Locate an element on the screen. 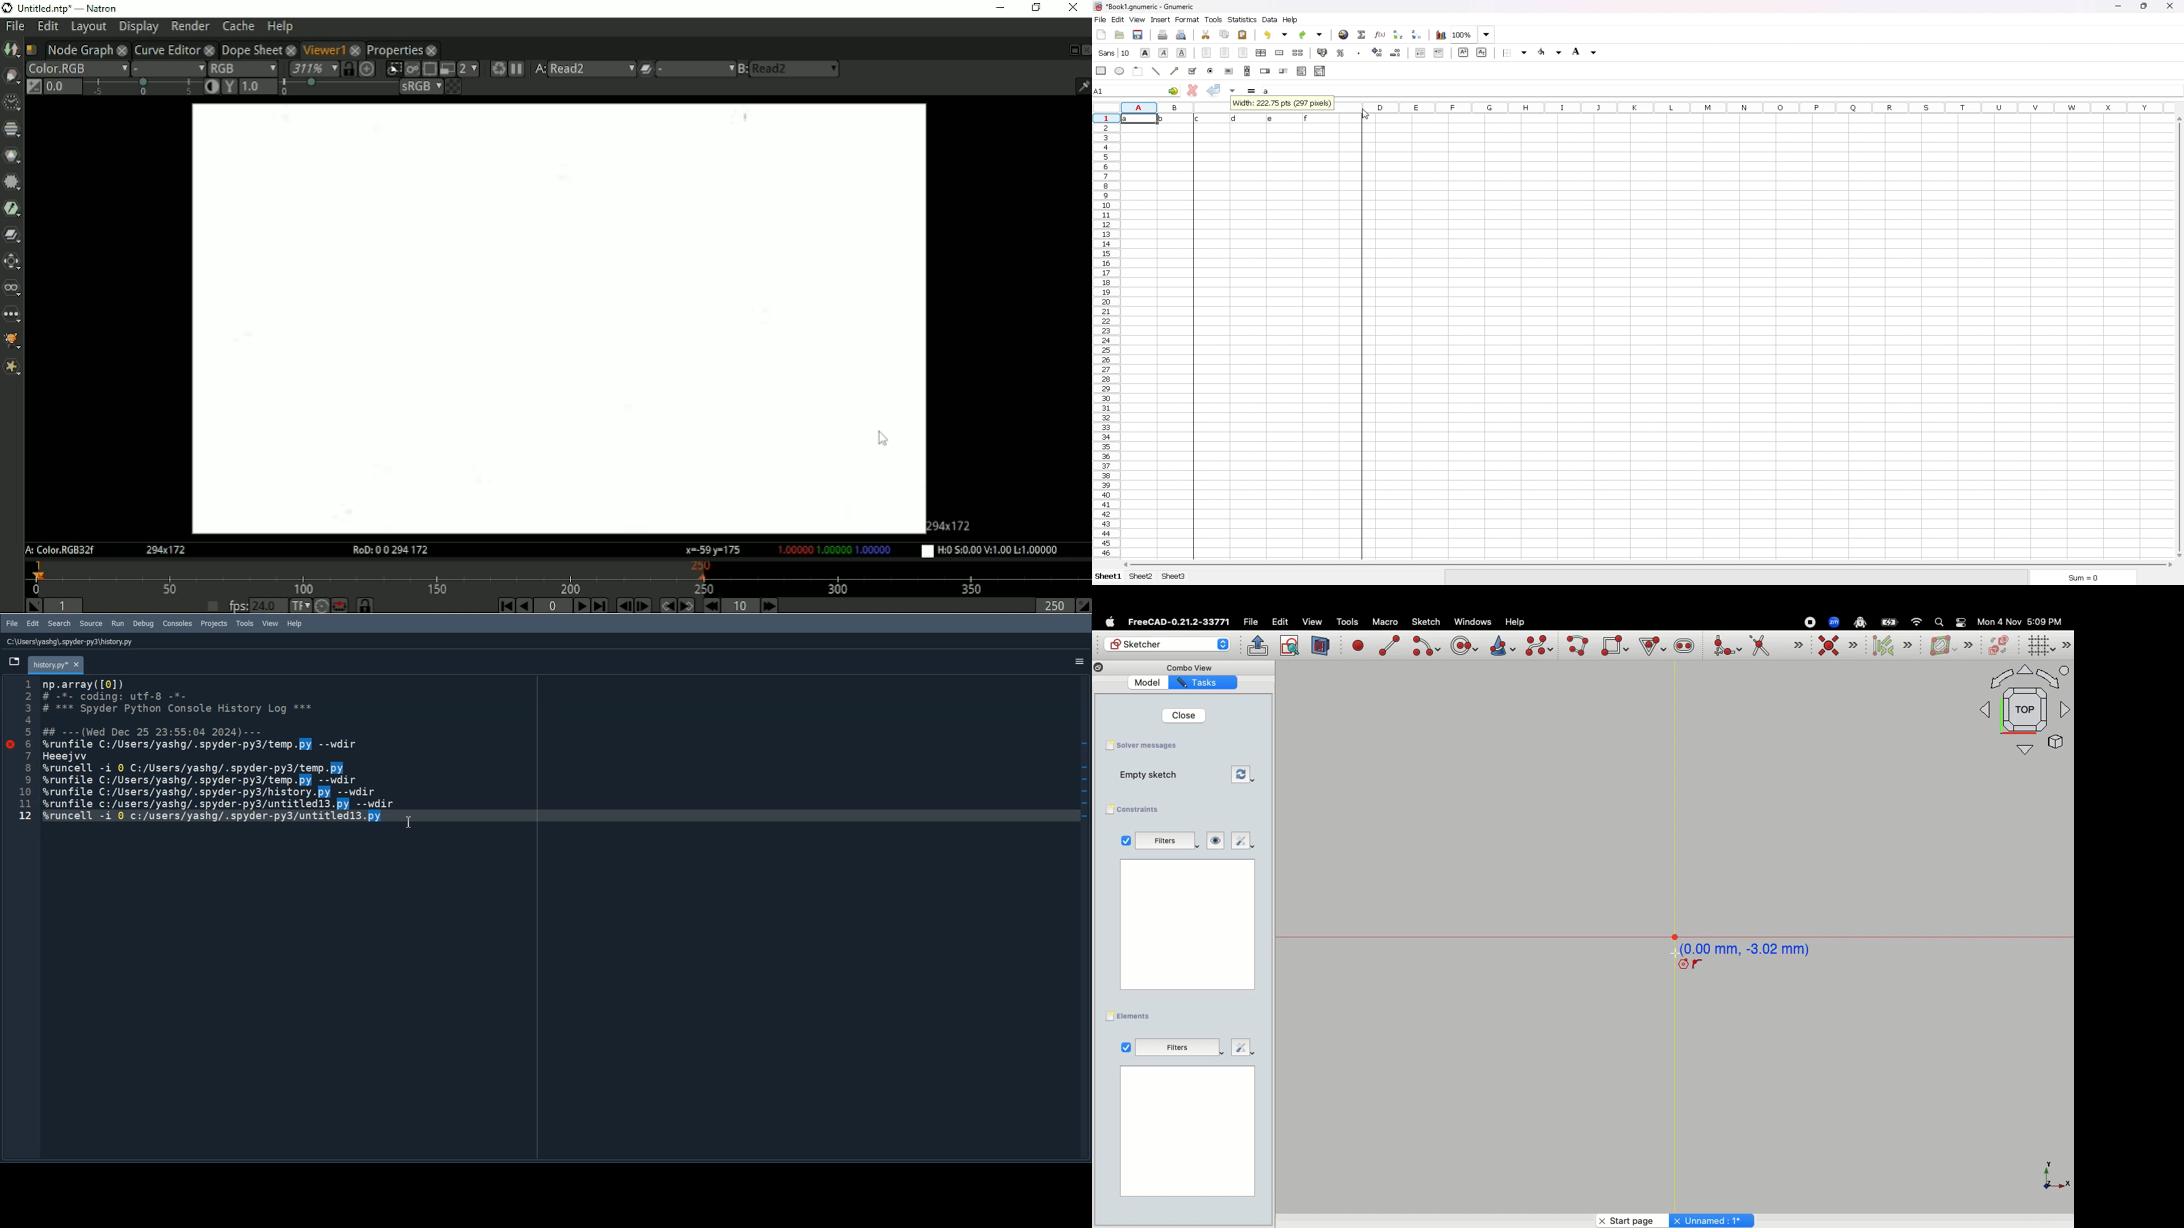 The height and width of the screenshot is (1232, 2184). font is located at coordinates (1115, 52).